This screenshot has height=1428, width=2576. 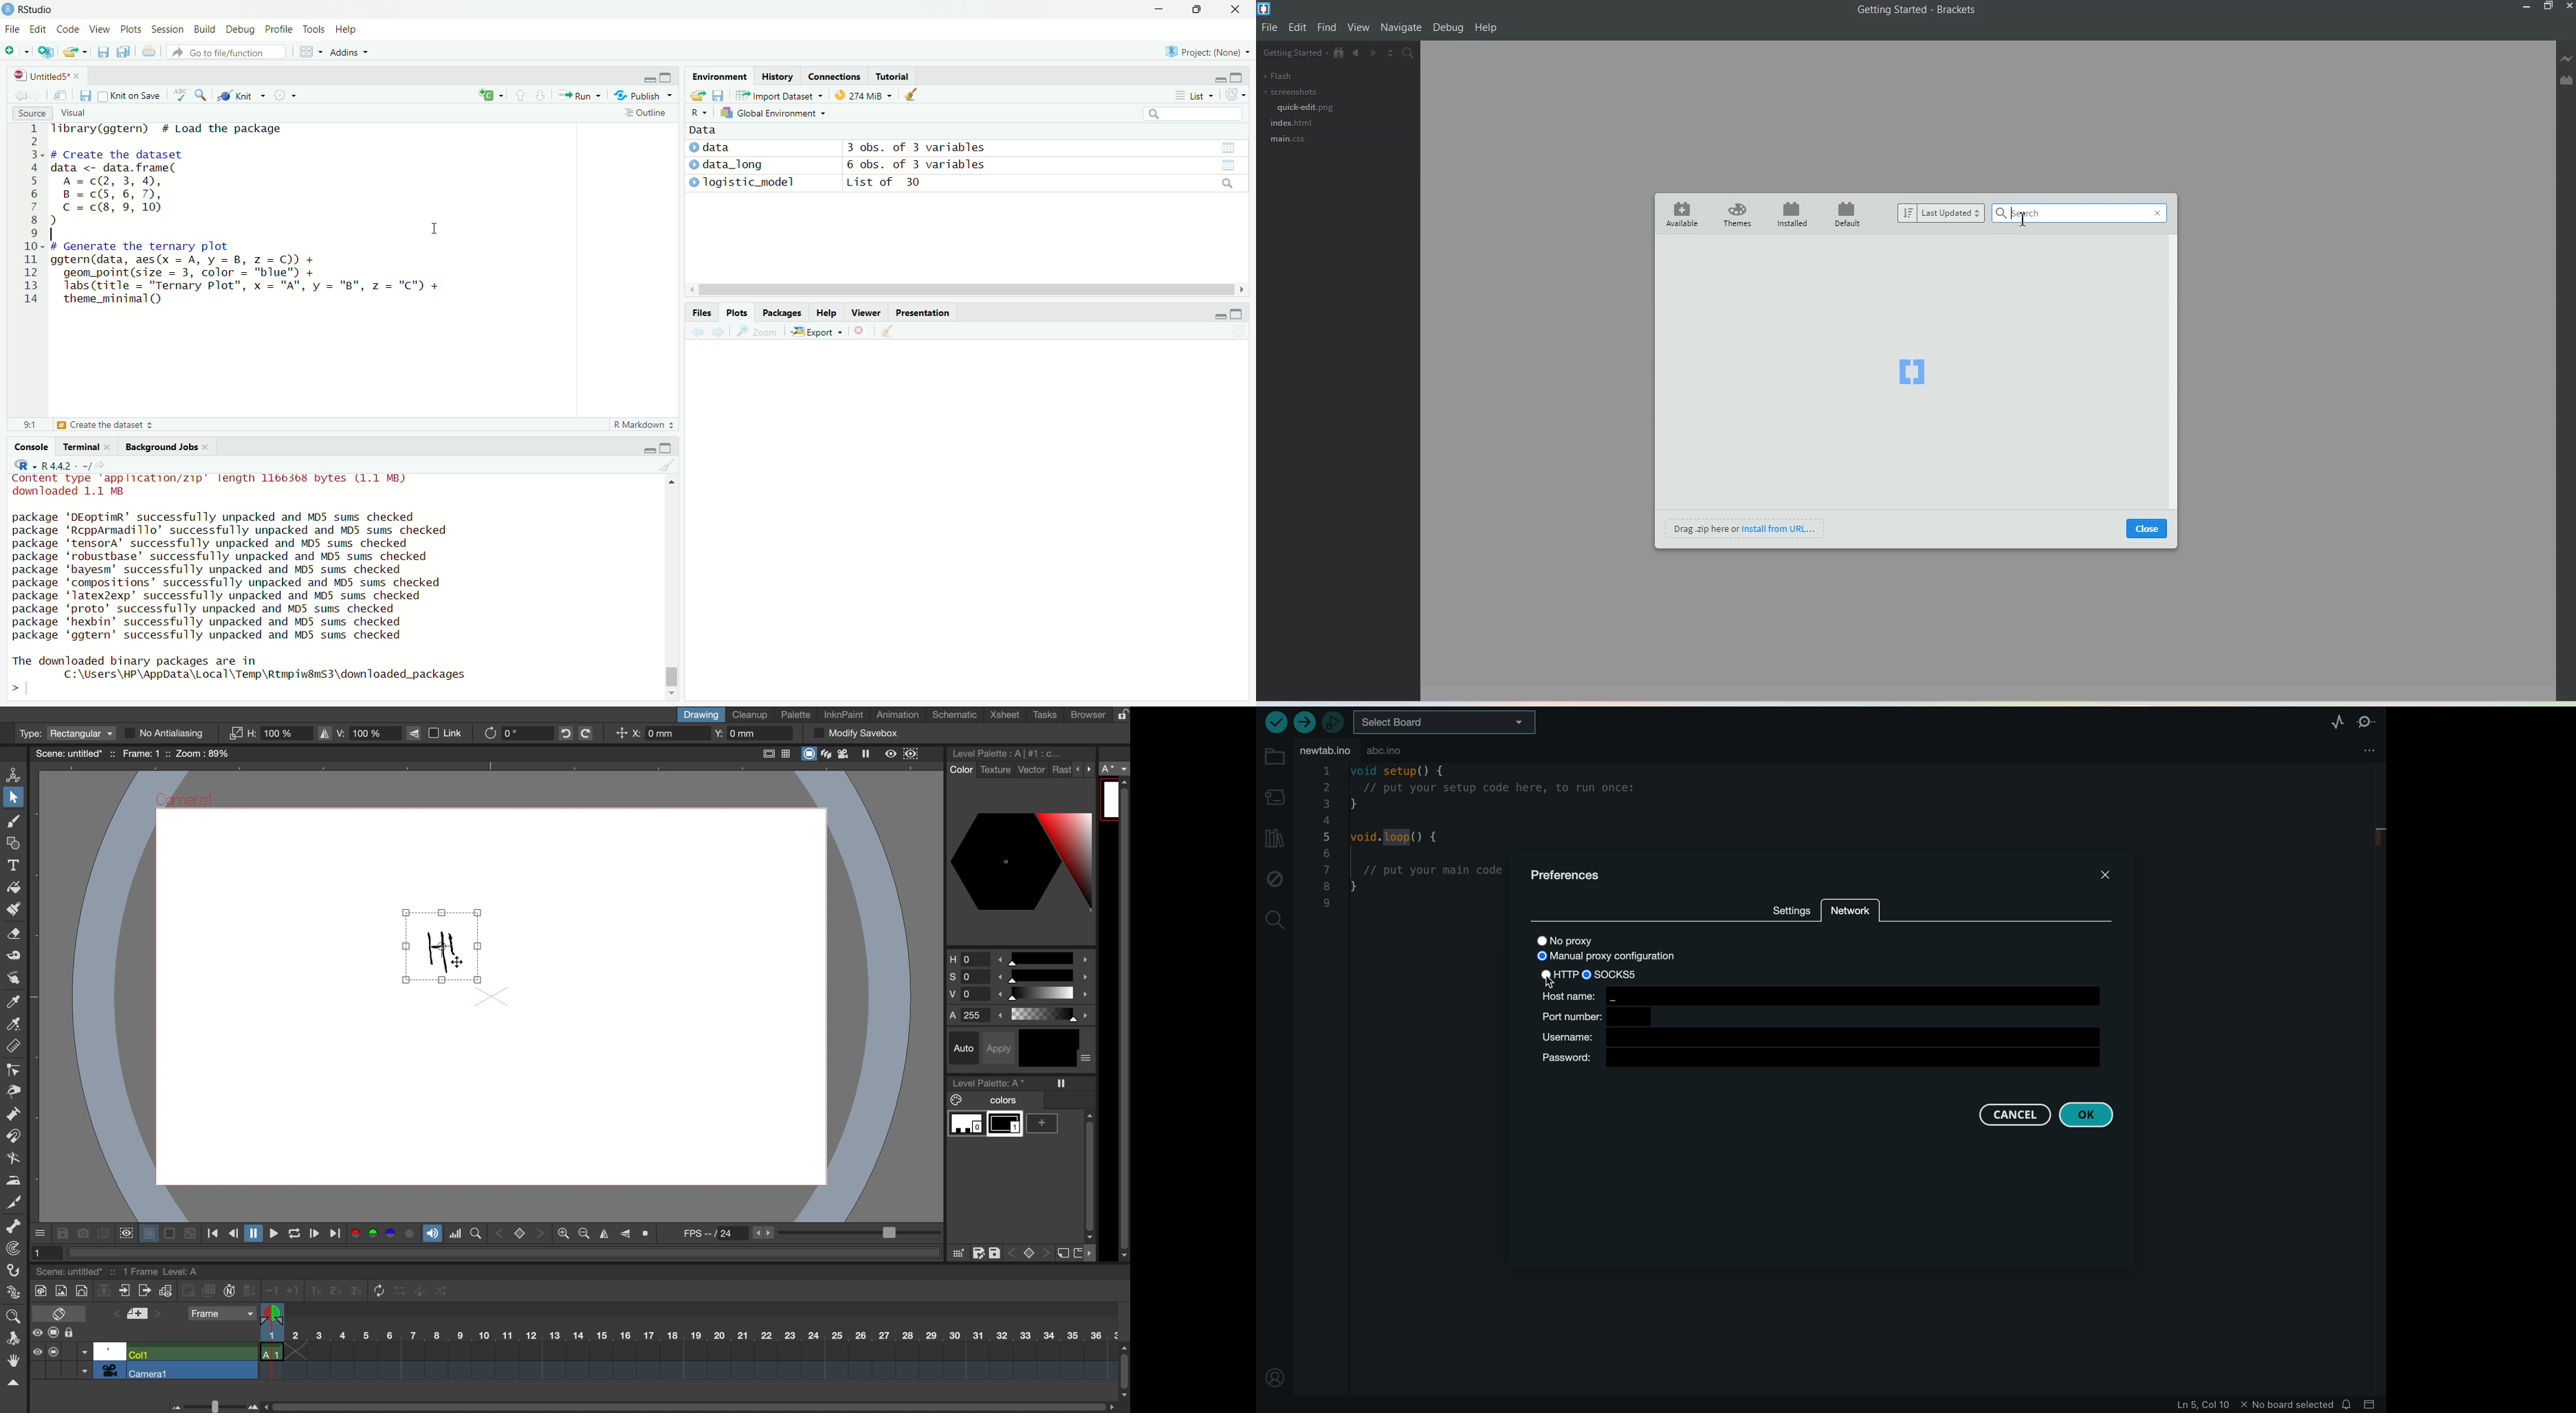 I want to click on Plots, so click(x=736, y=311).